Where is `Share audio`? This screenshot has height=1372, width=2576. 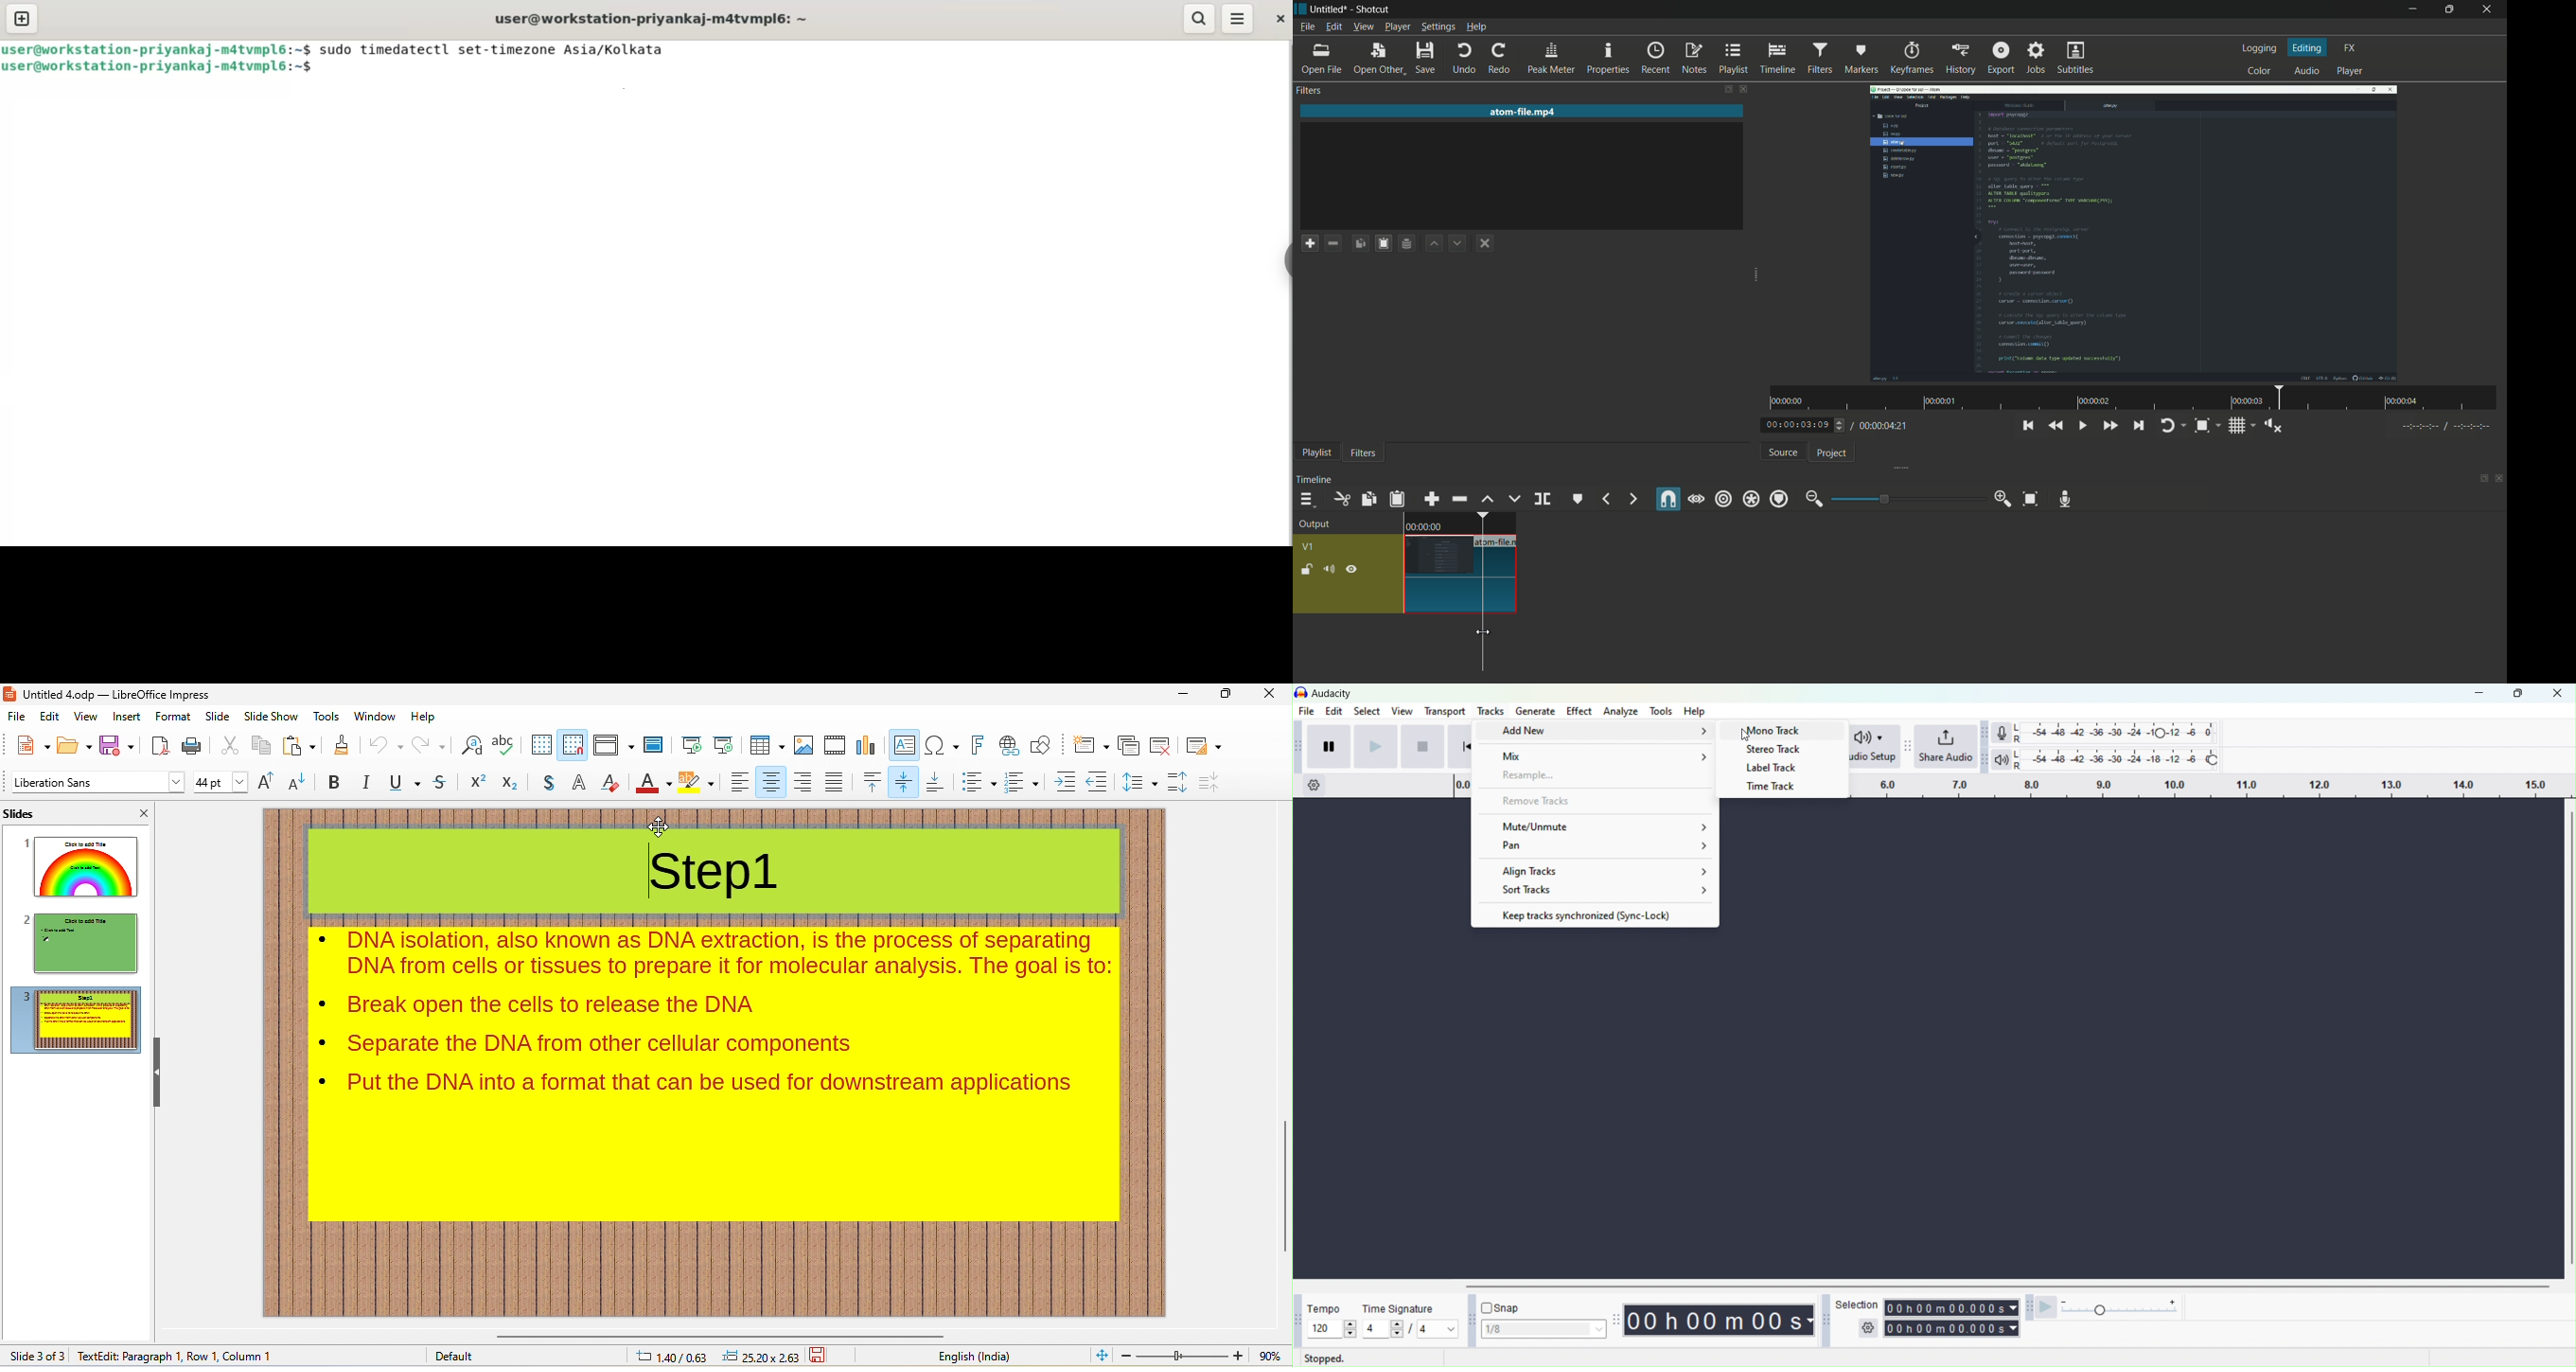
Share audio is located at coordinates (1947, 747).